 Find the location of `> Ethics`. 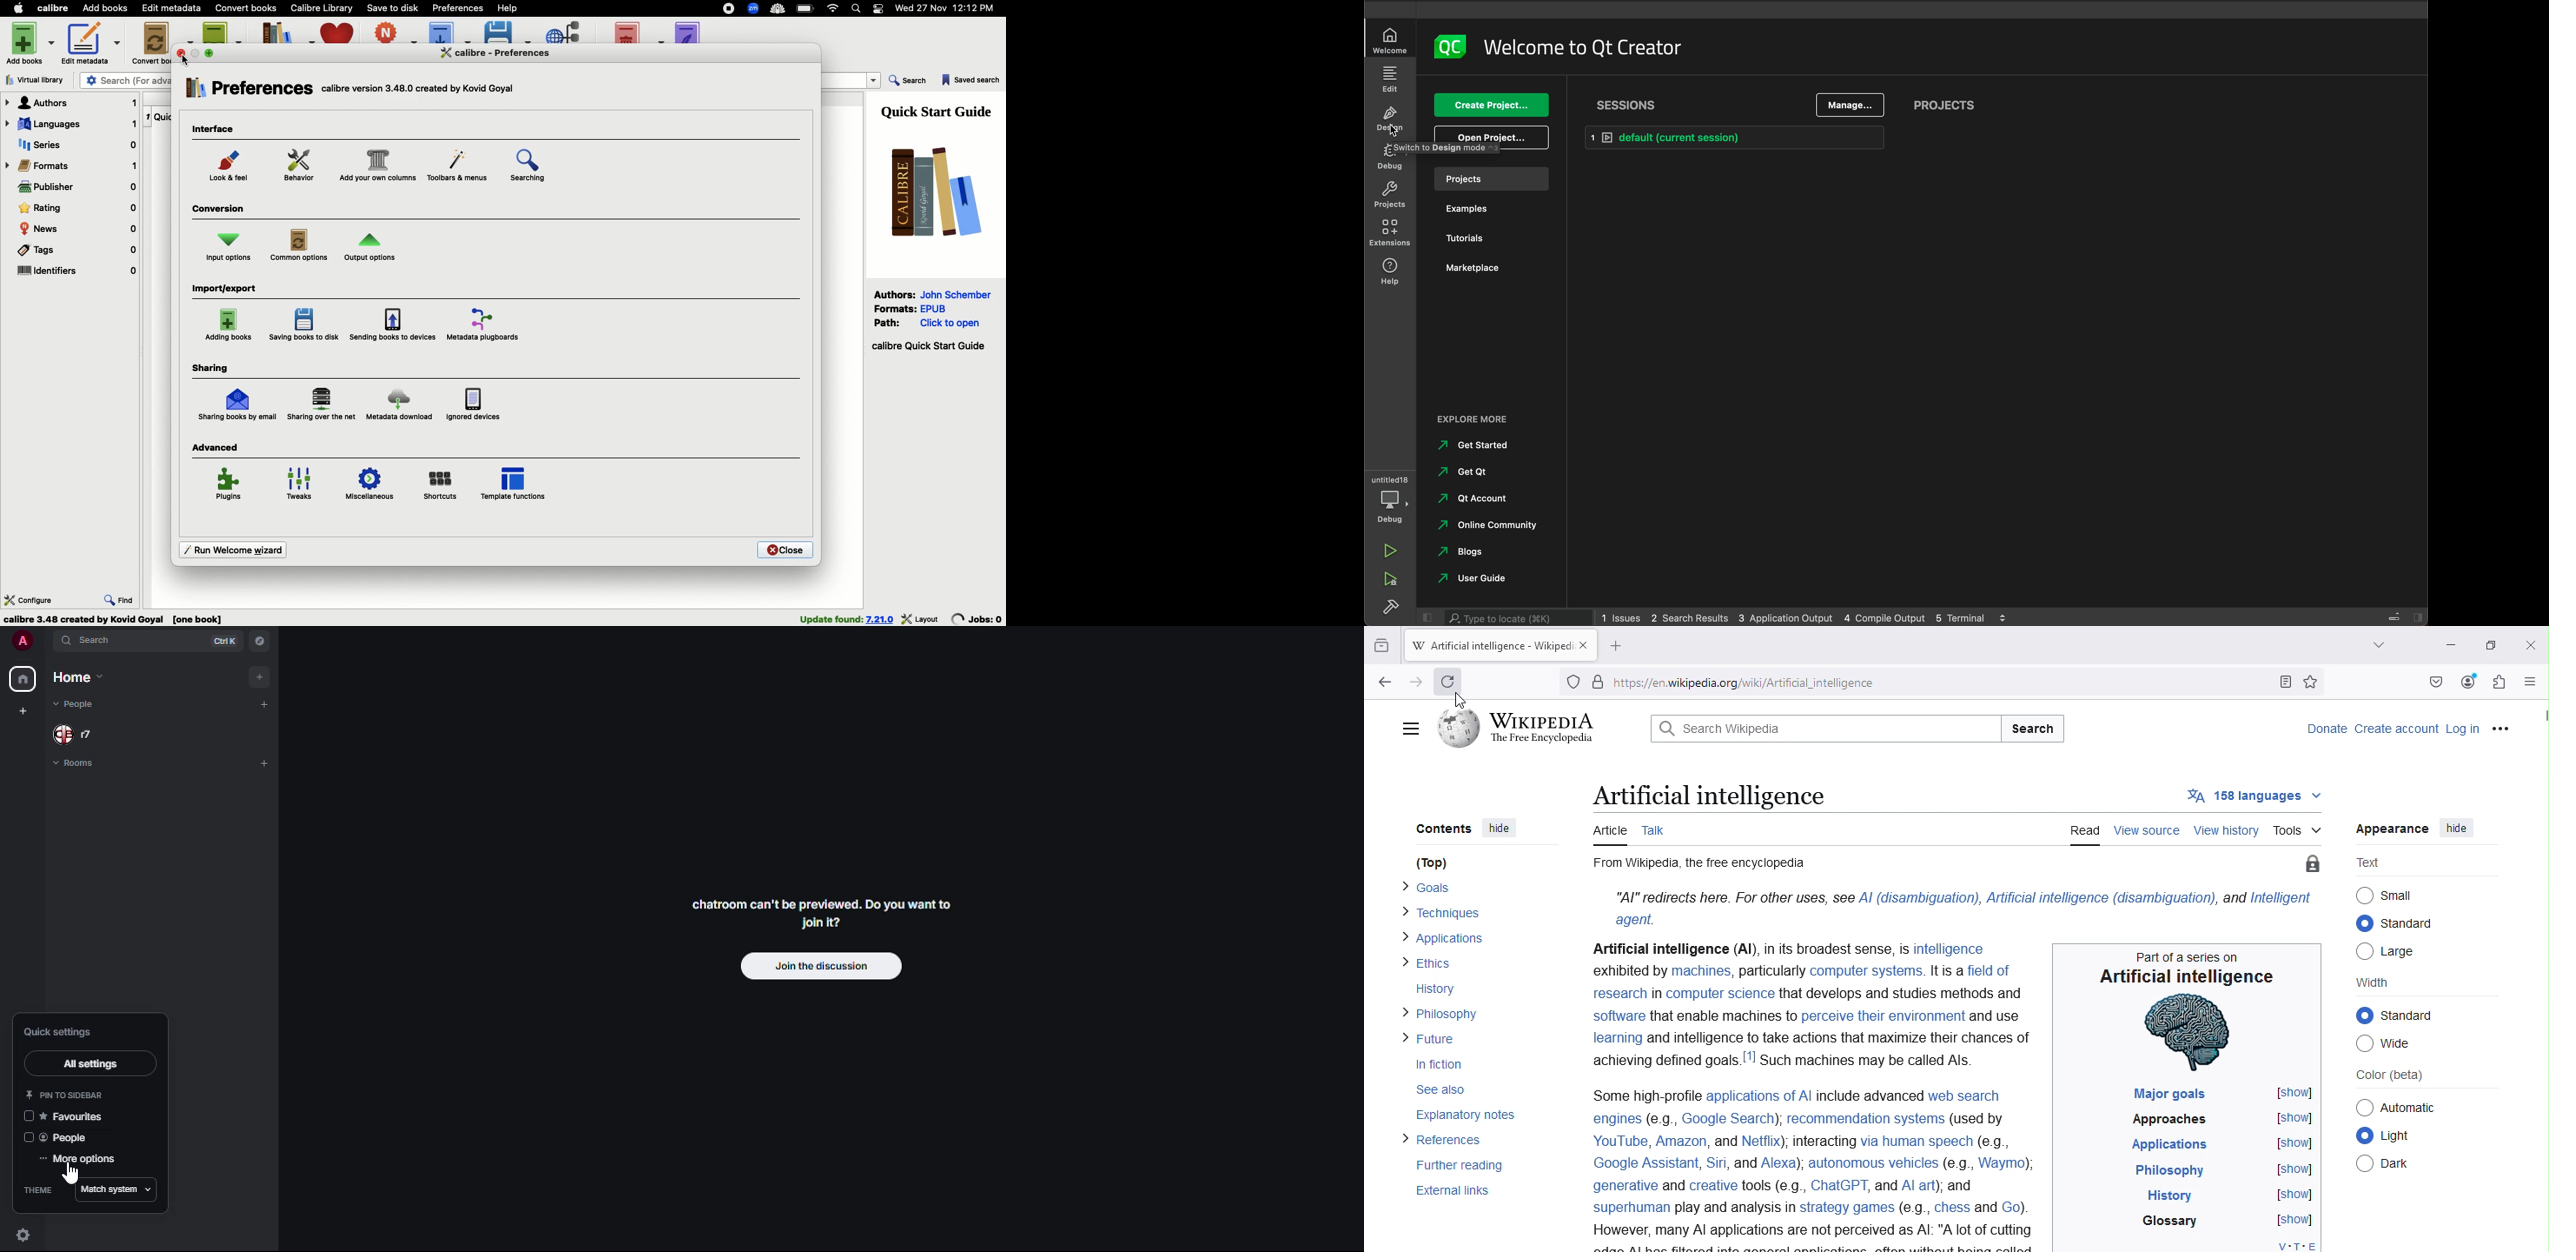

> Ethics is located at coordinates (1421, 964).